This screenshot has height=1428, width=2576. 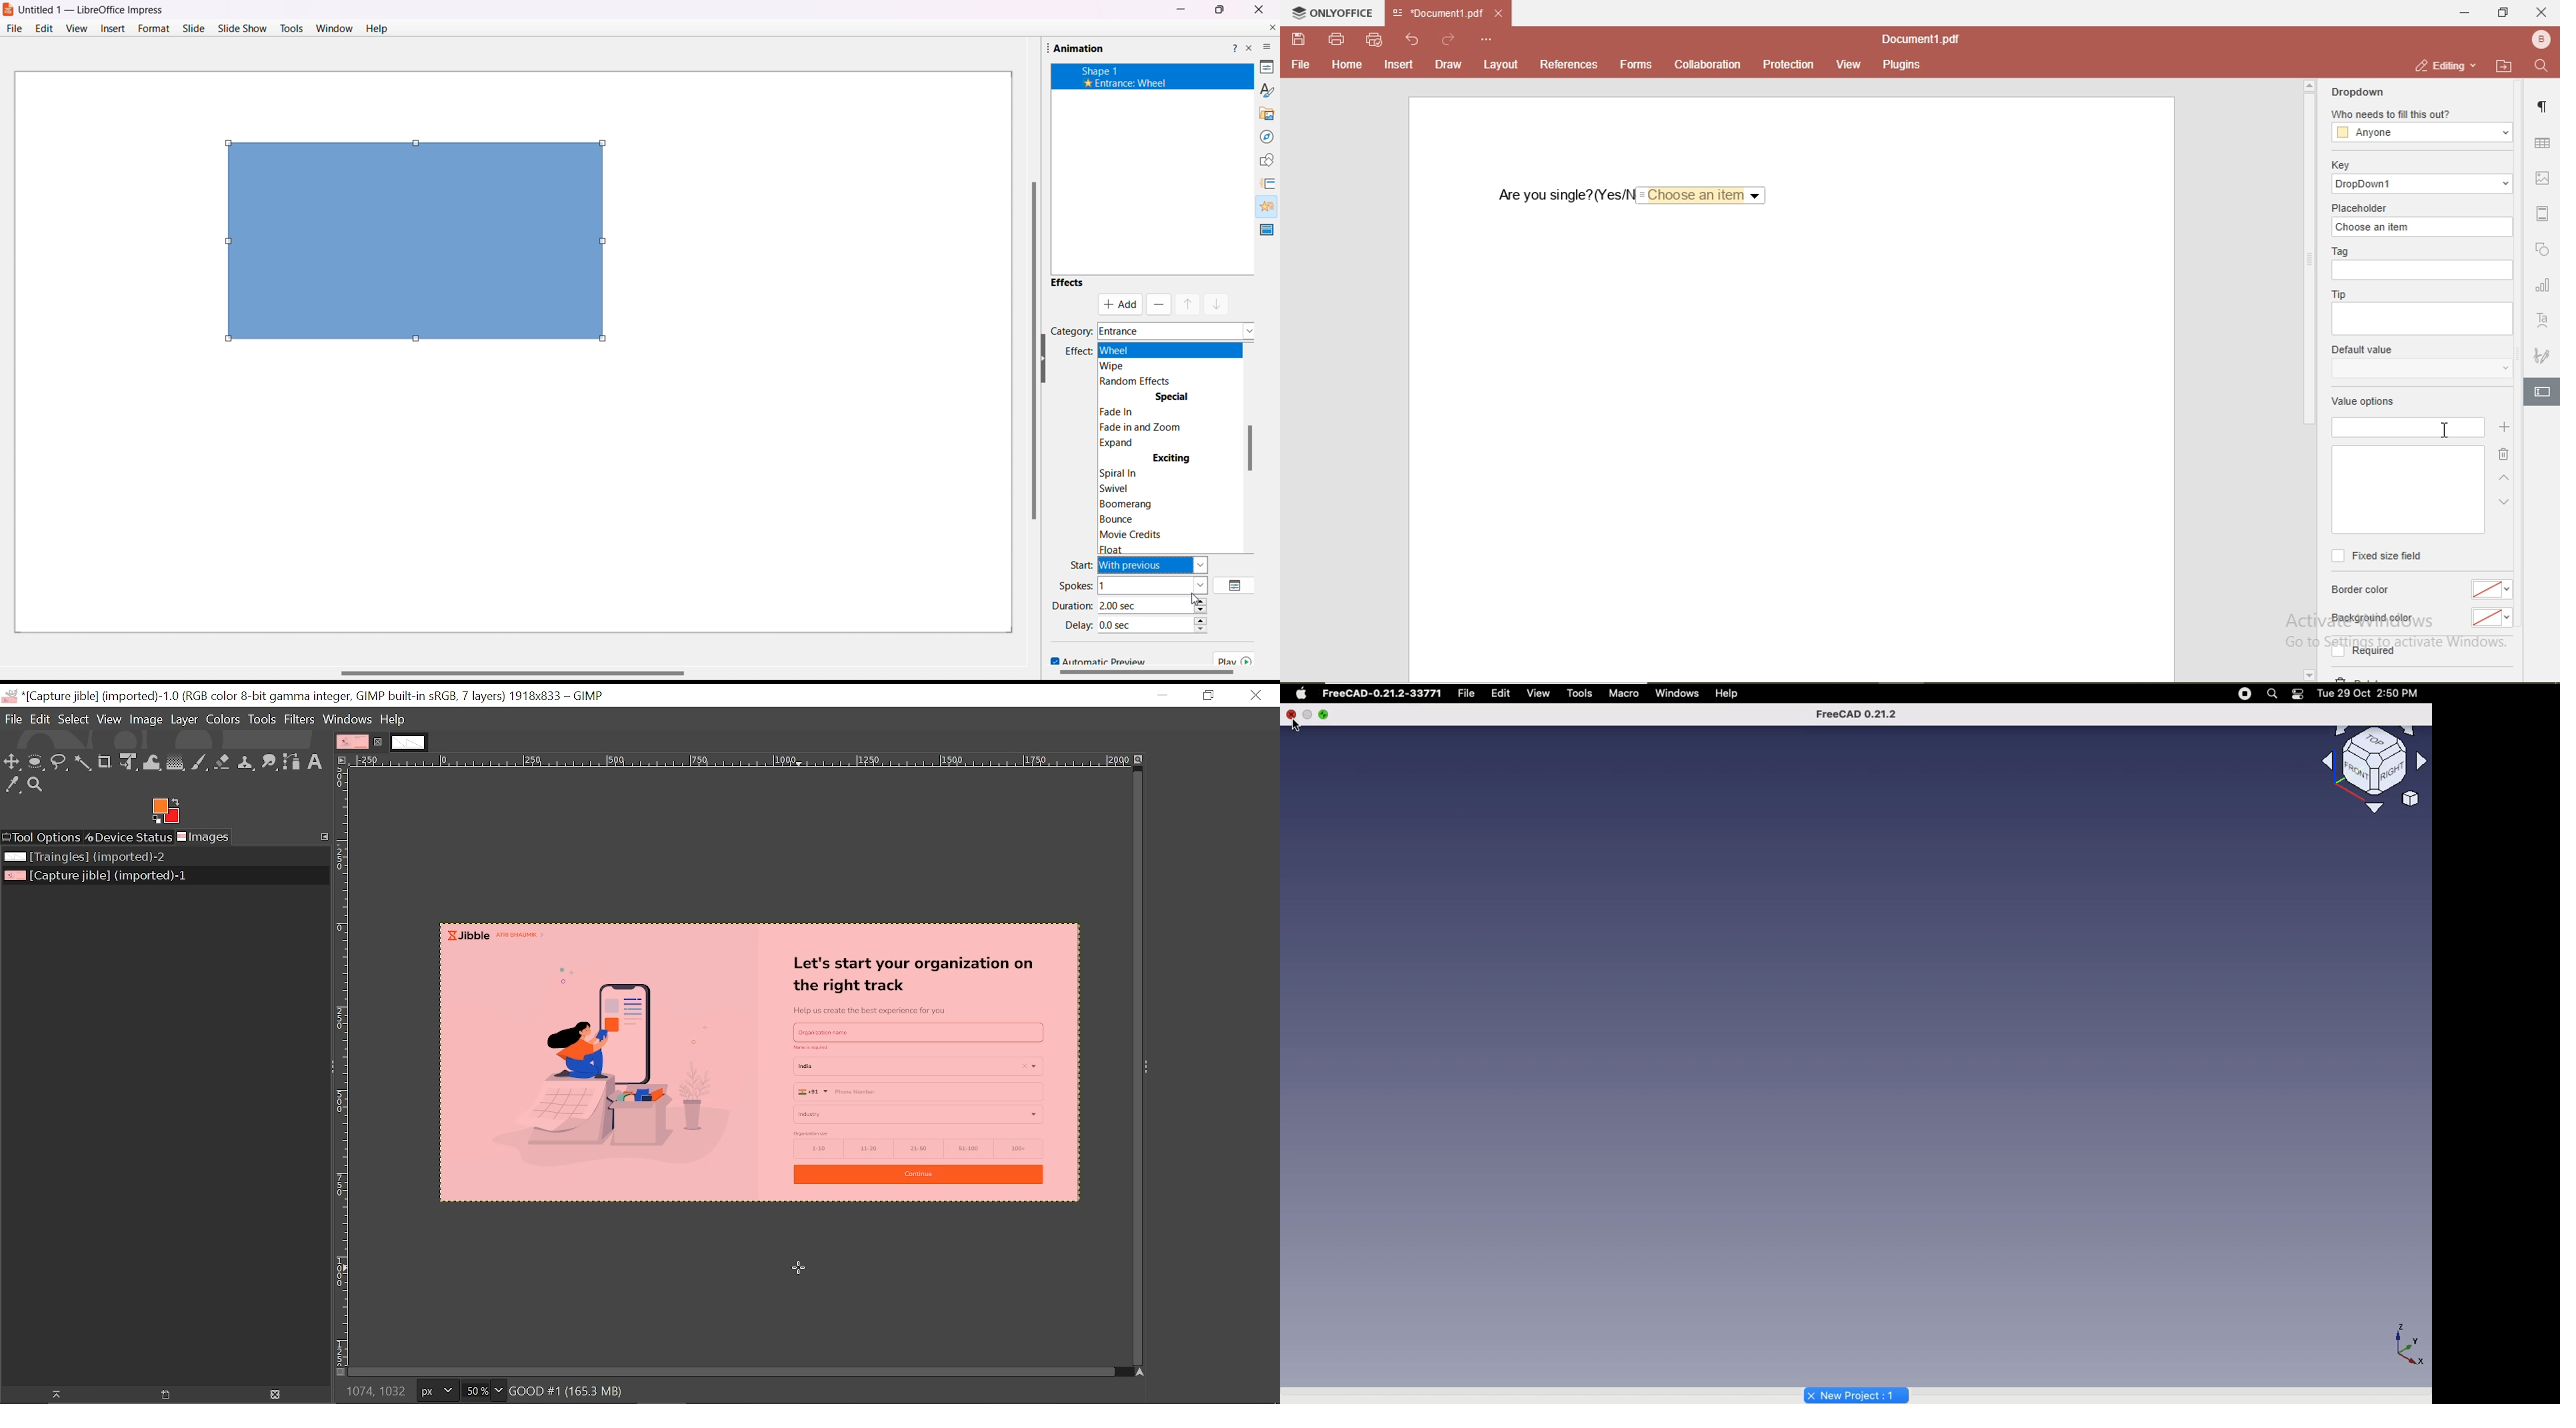 What do you see at coordinates (156, 1396) in the screenshot?
I see `New display for the image` at bounding box center [156, 1396].